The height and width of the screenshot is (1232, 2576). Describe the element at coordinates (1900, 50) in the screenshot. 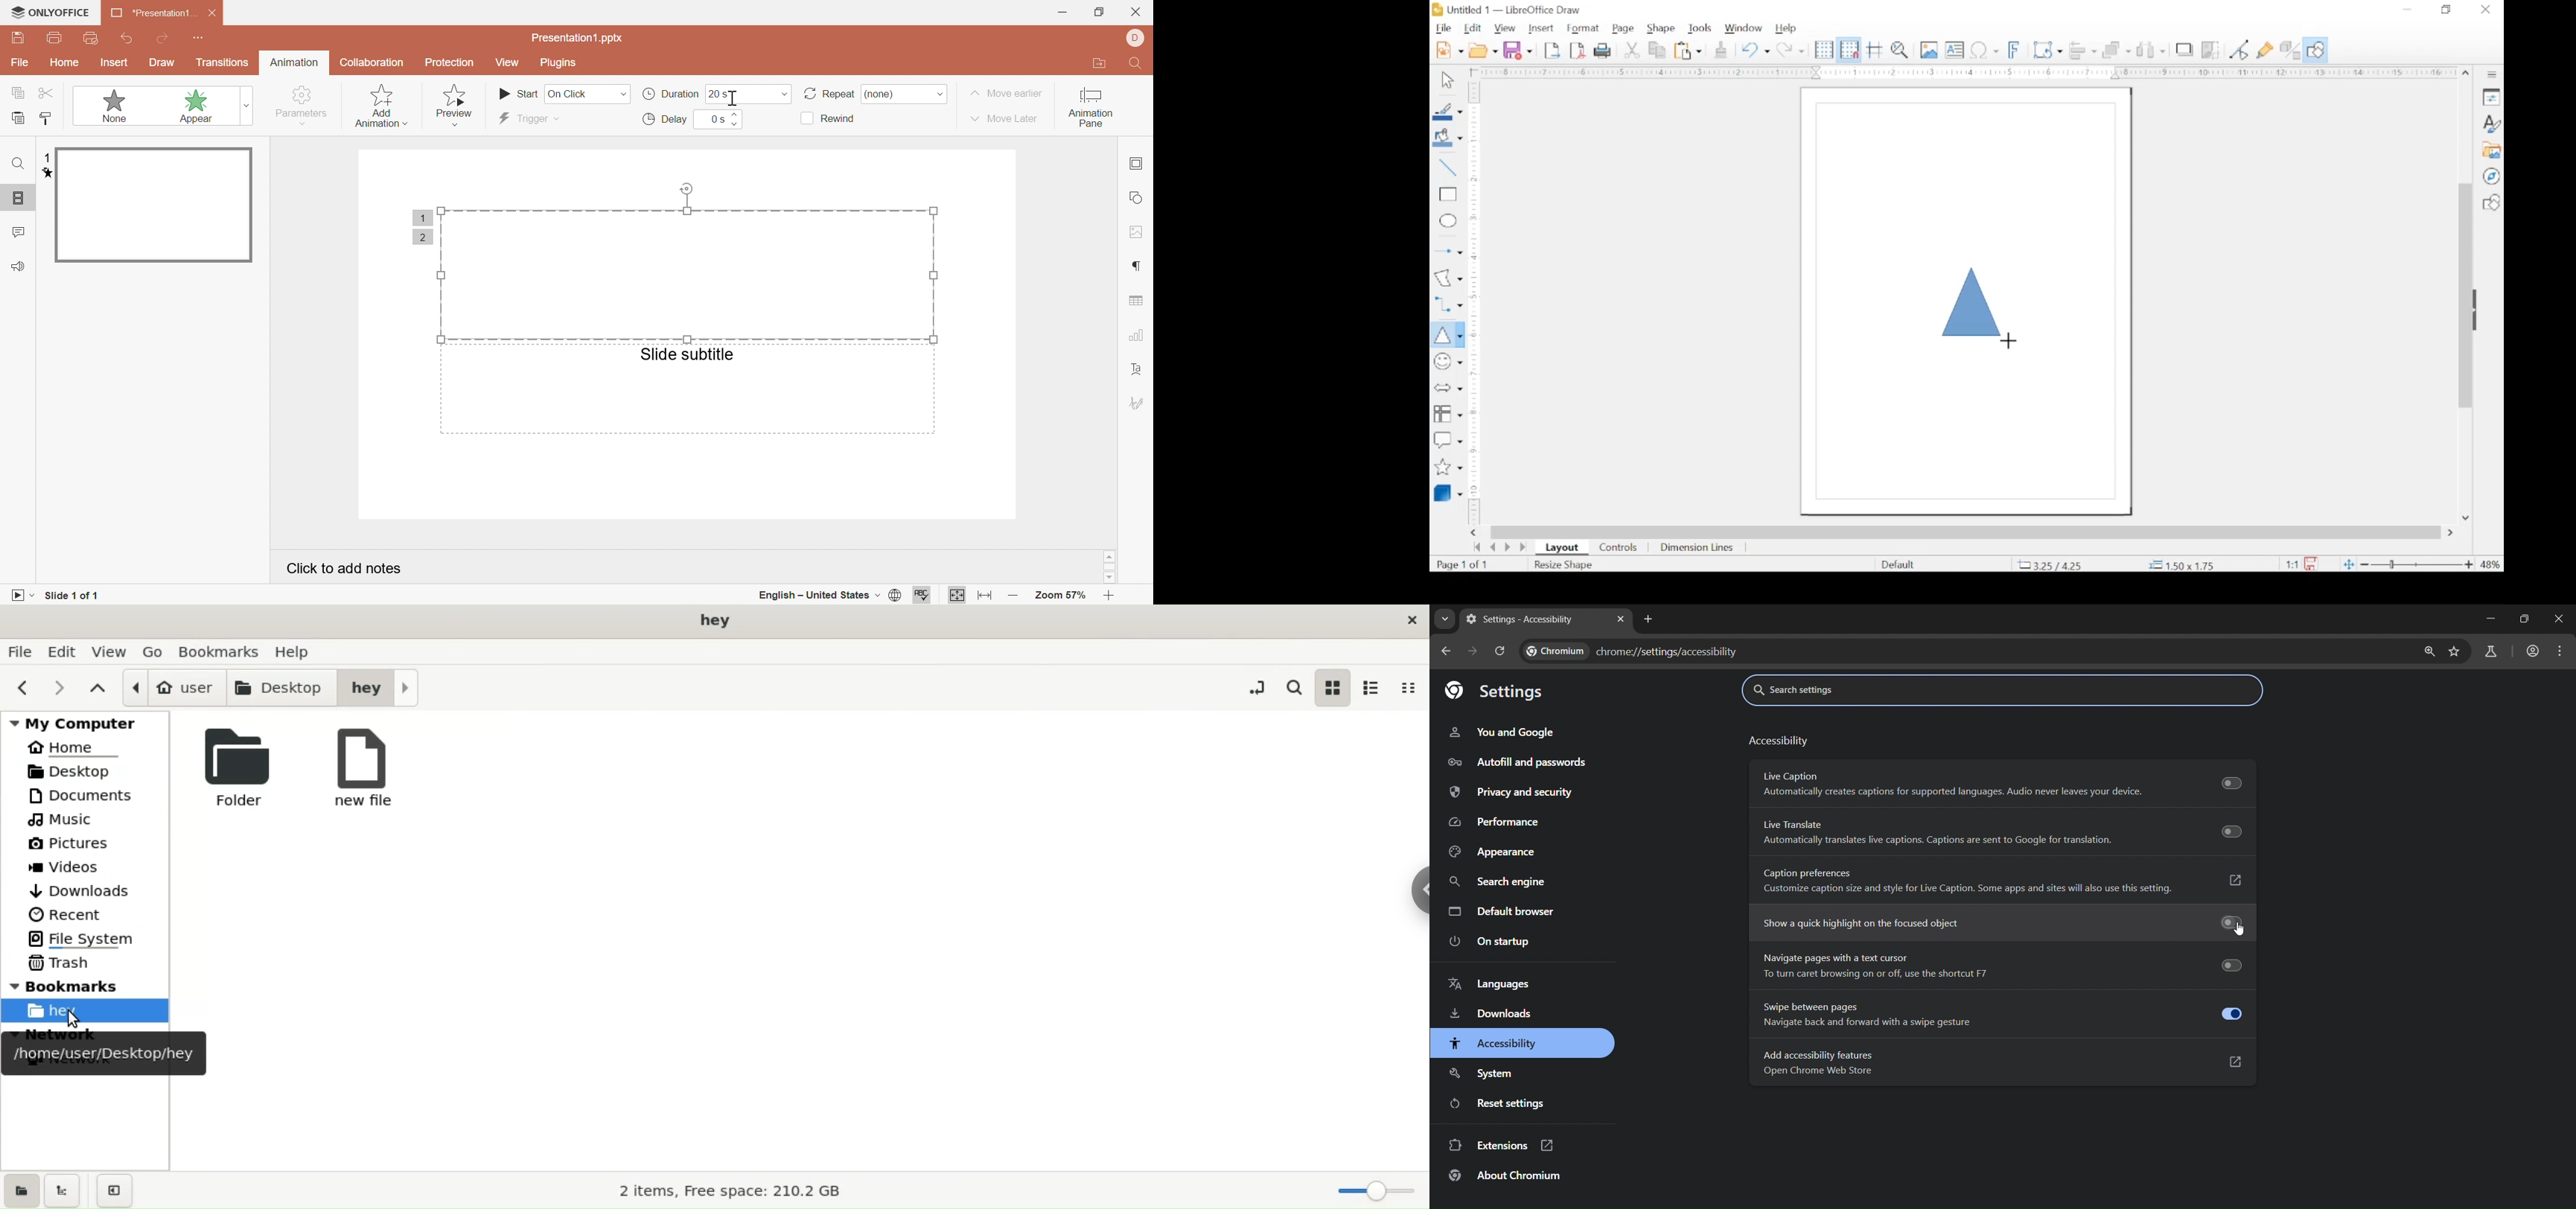

I see `zoom and pan` at that location.